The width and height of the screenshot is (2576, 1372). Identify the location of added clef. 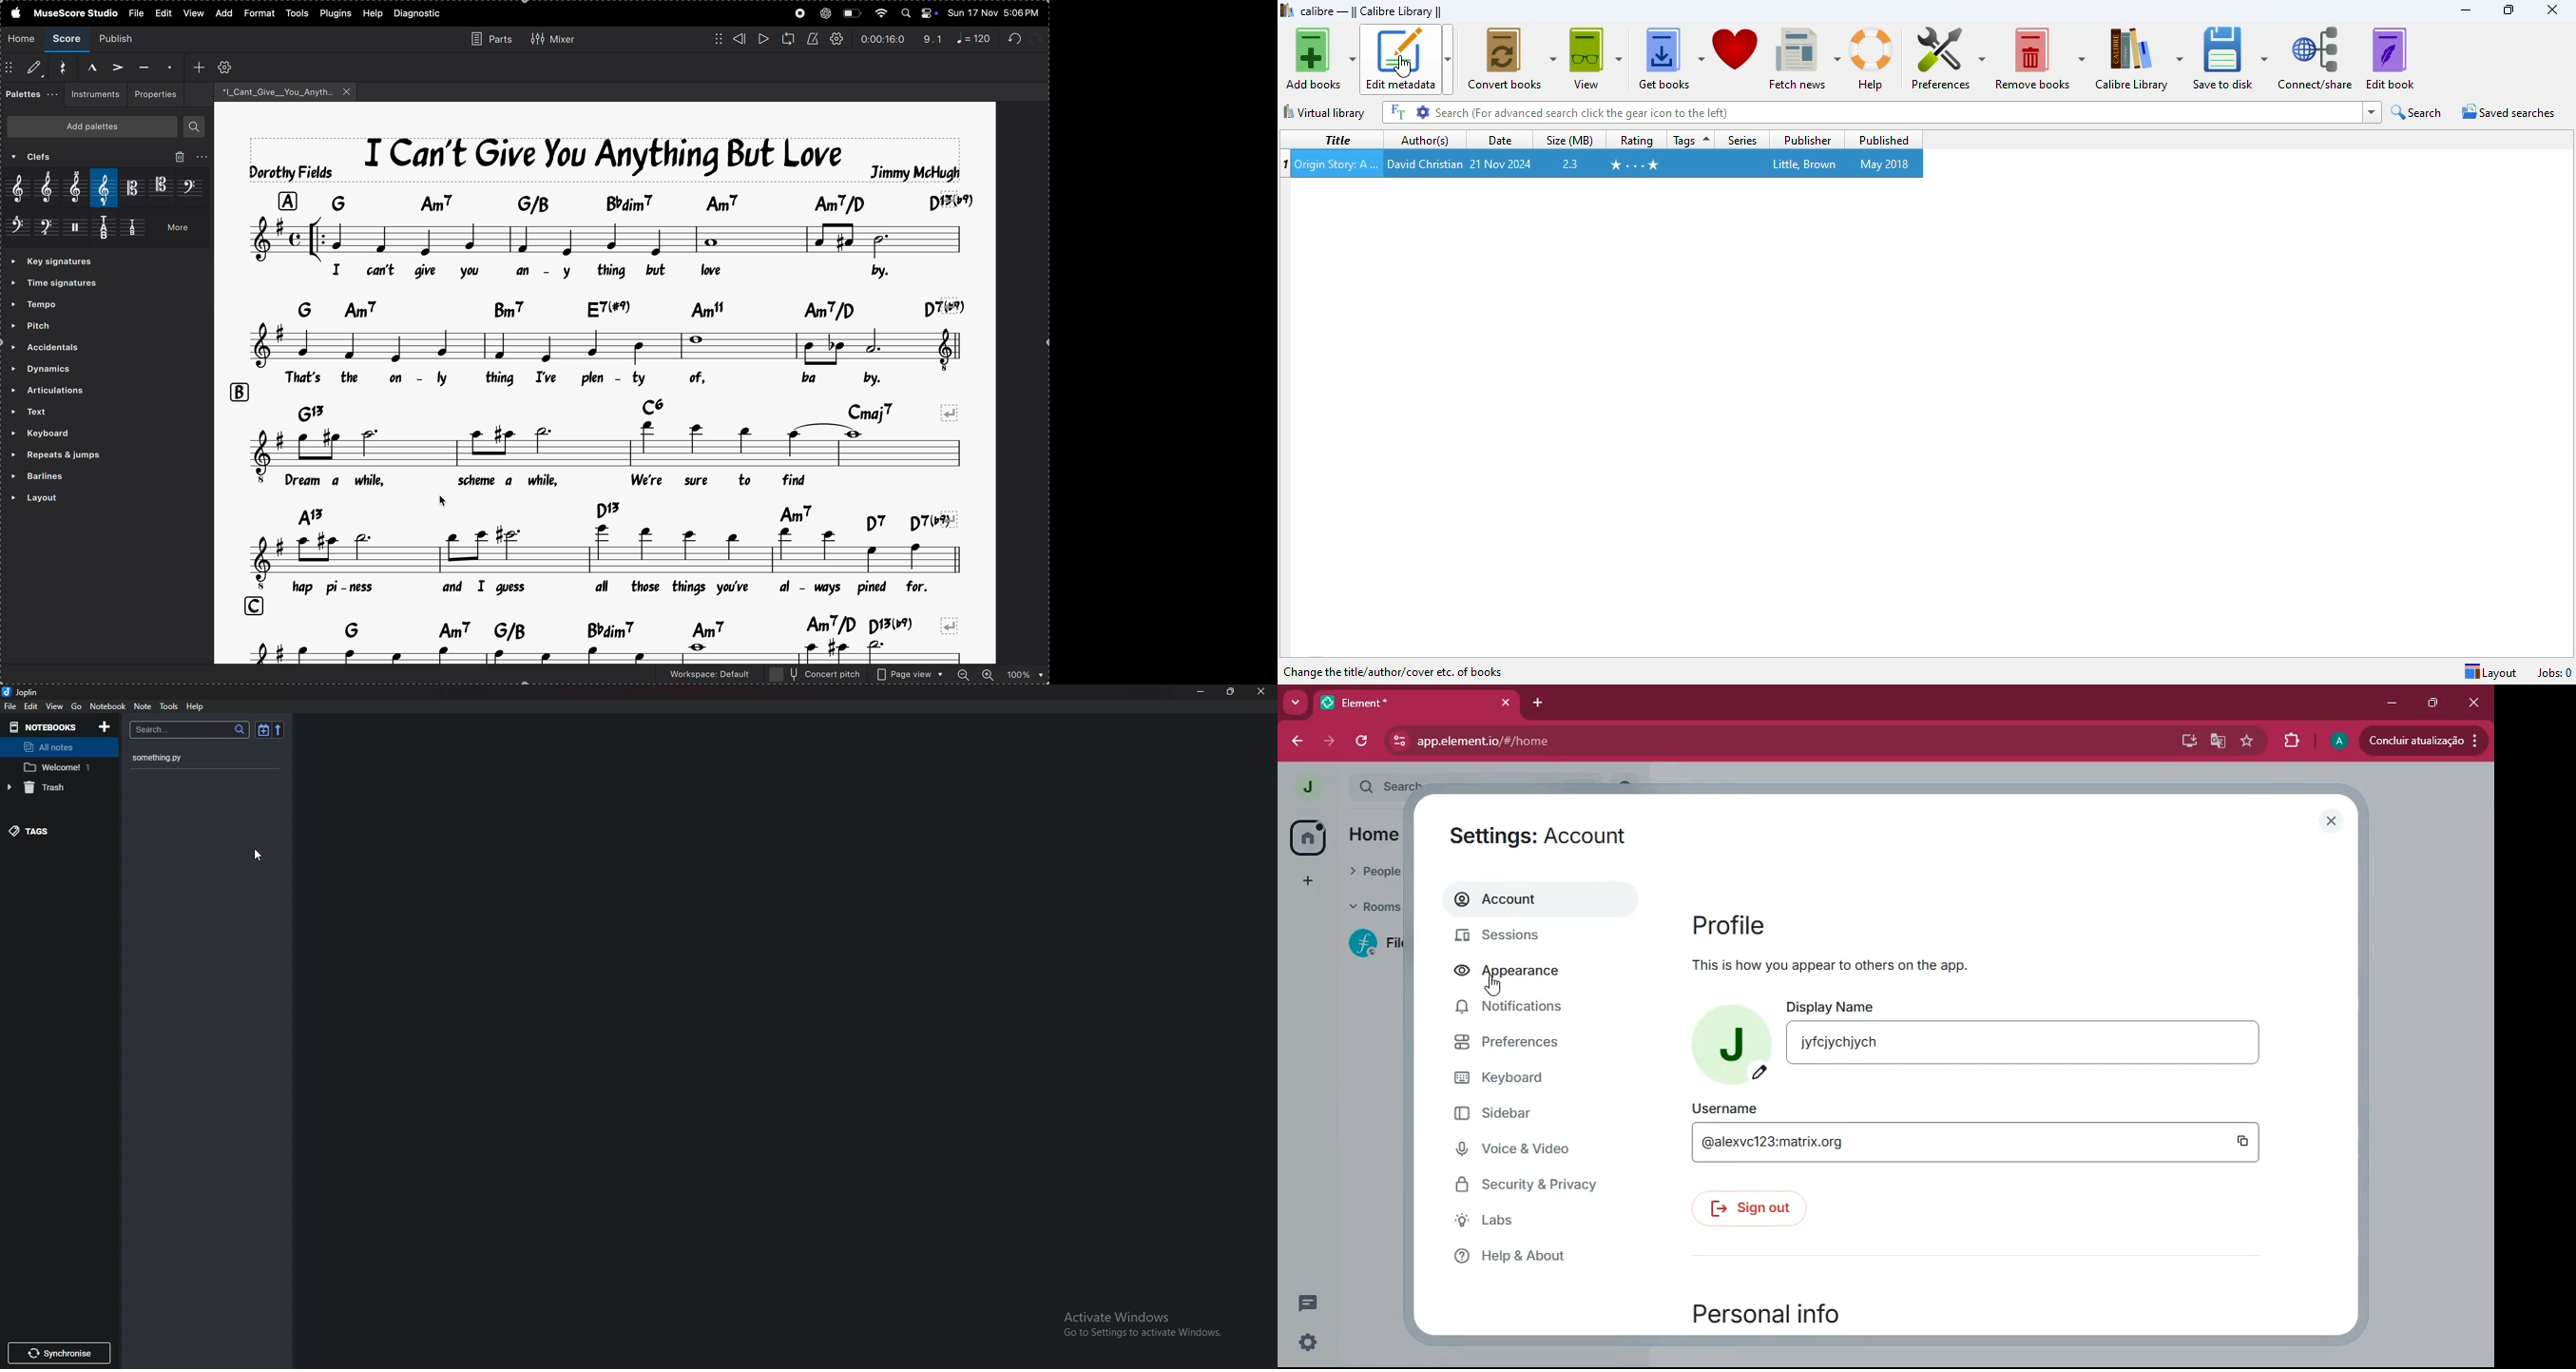
(373, 451).